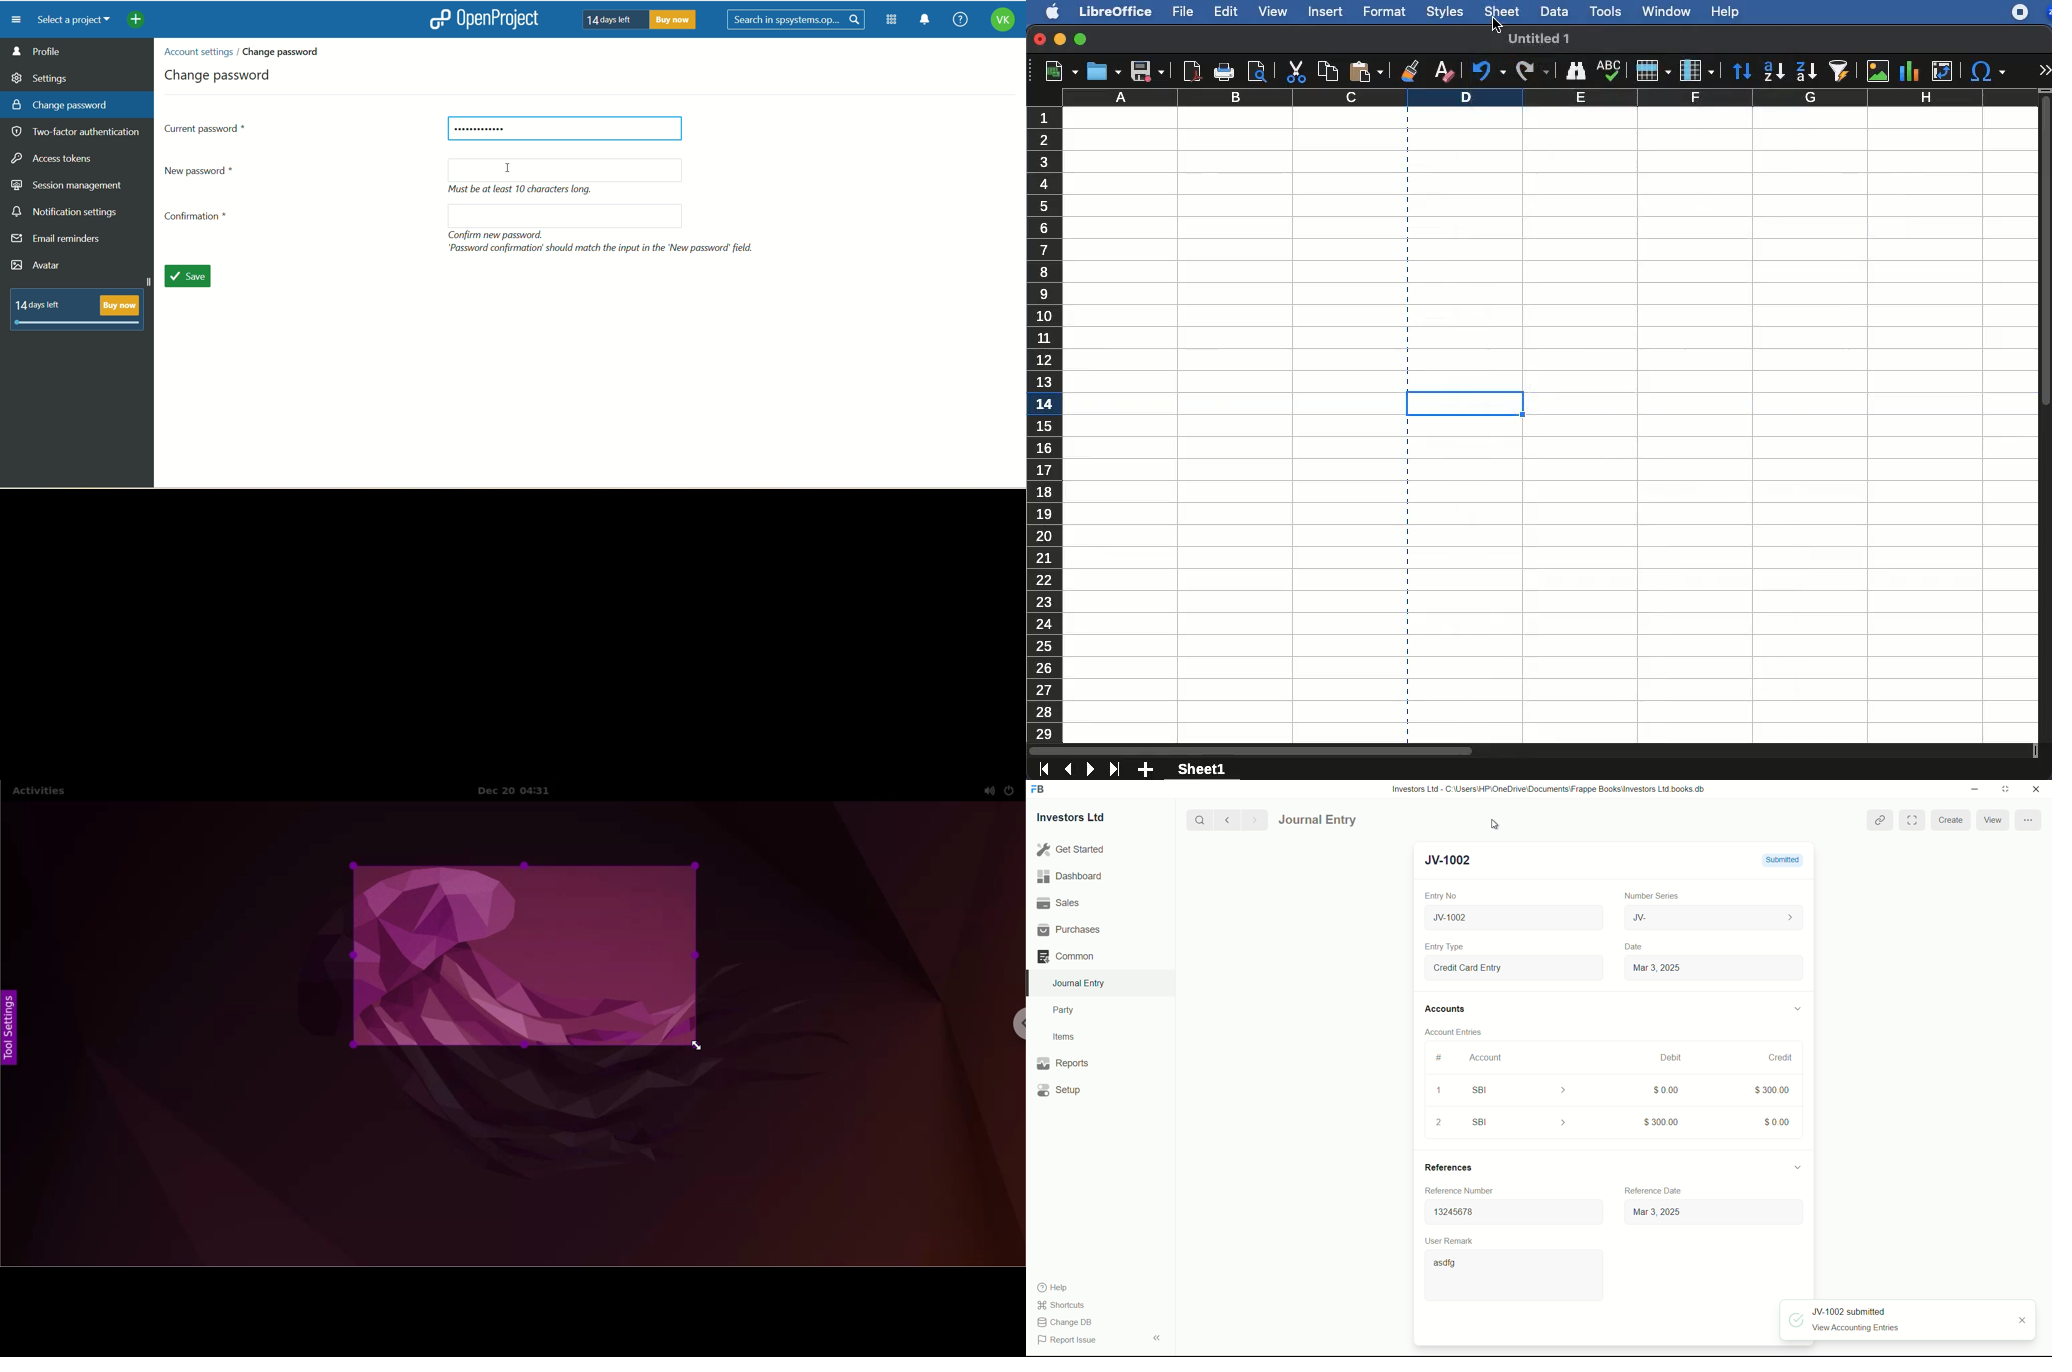  I want to click on New Journal Entry 05, so click(1515, 918).